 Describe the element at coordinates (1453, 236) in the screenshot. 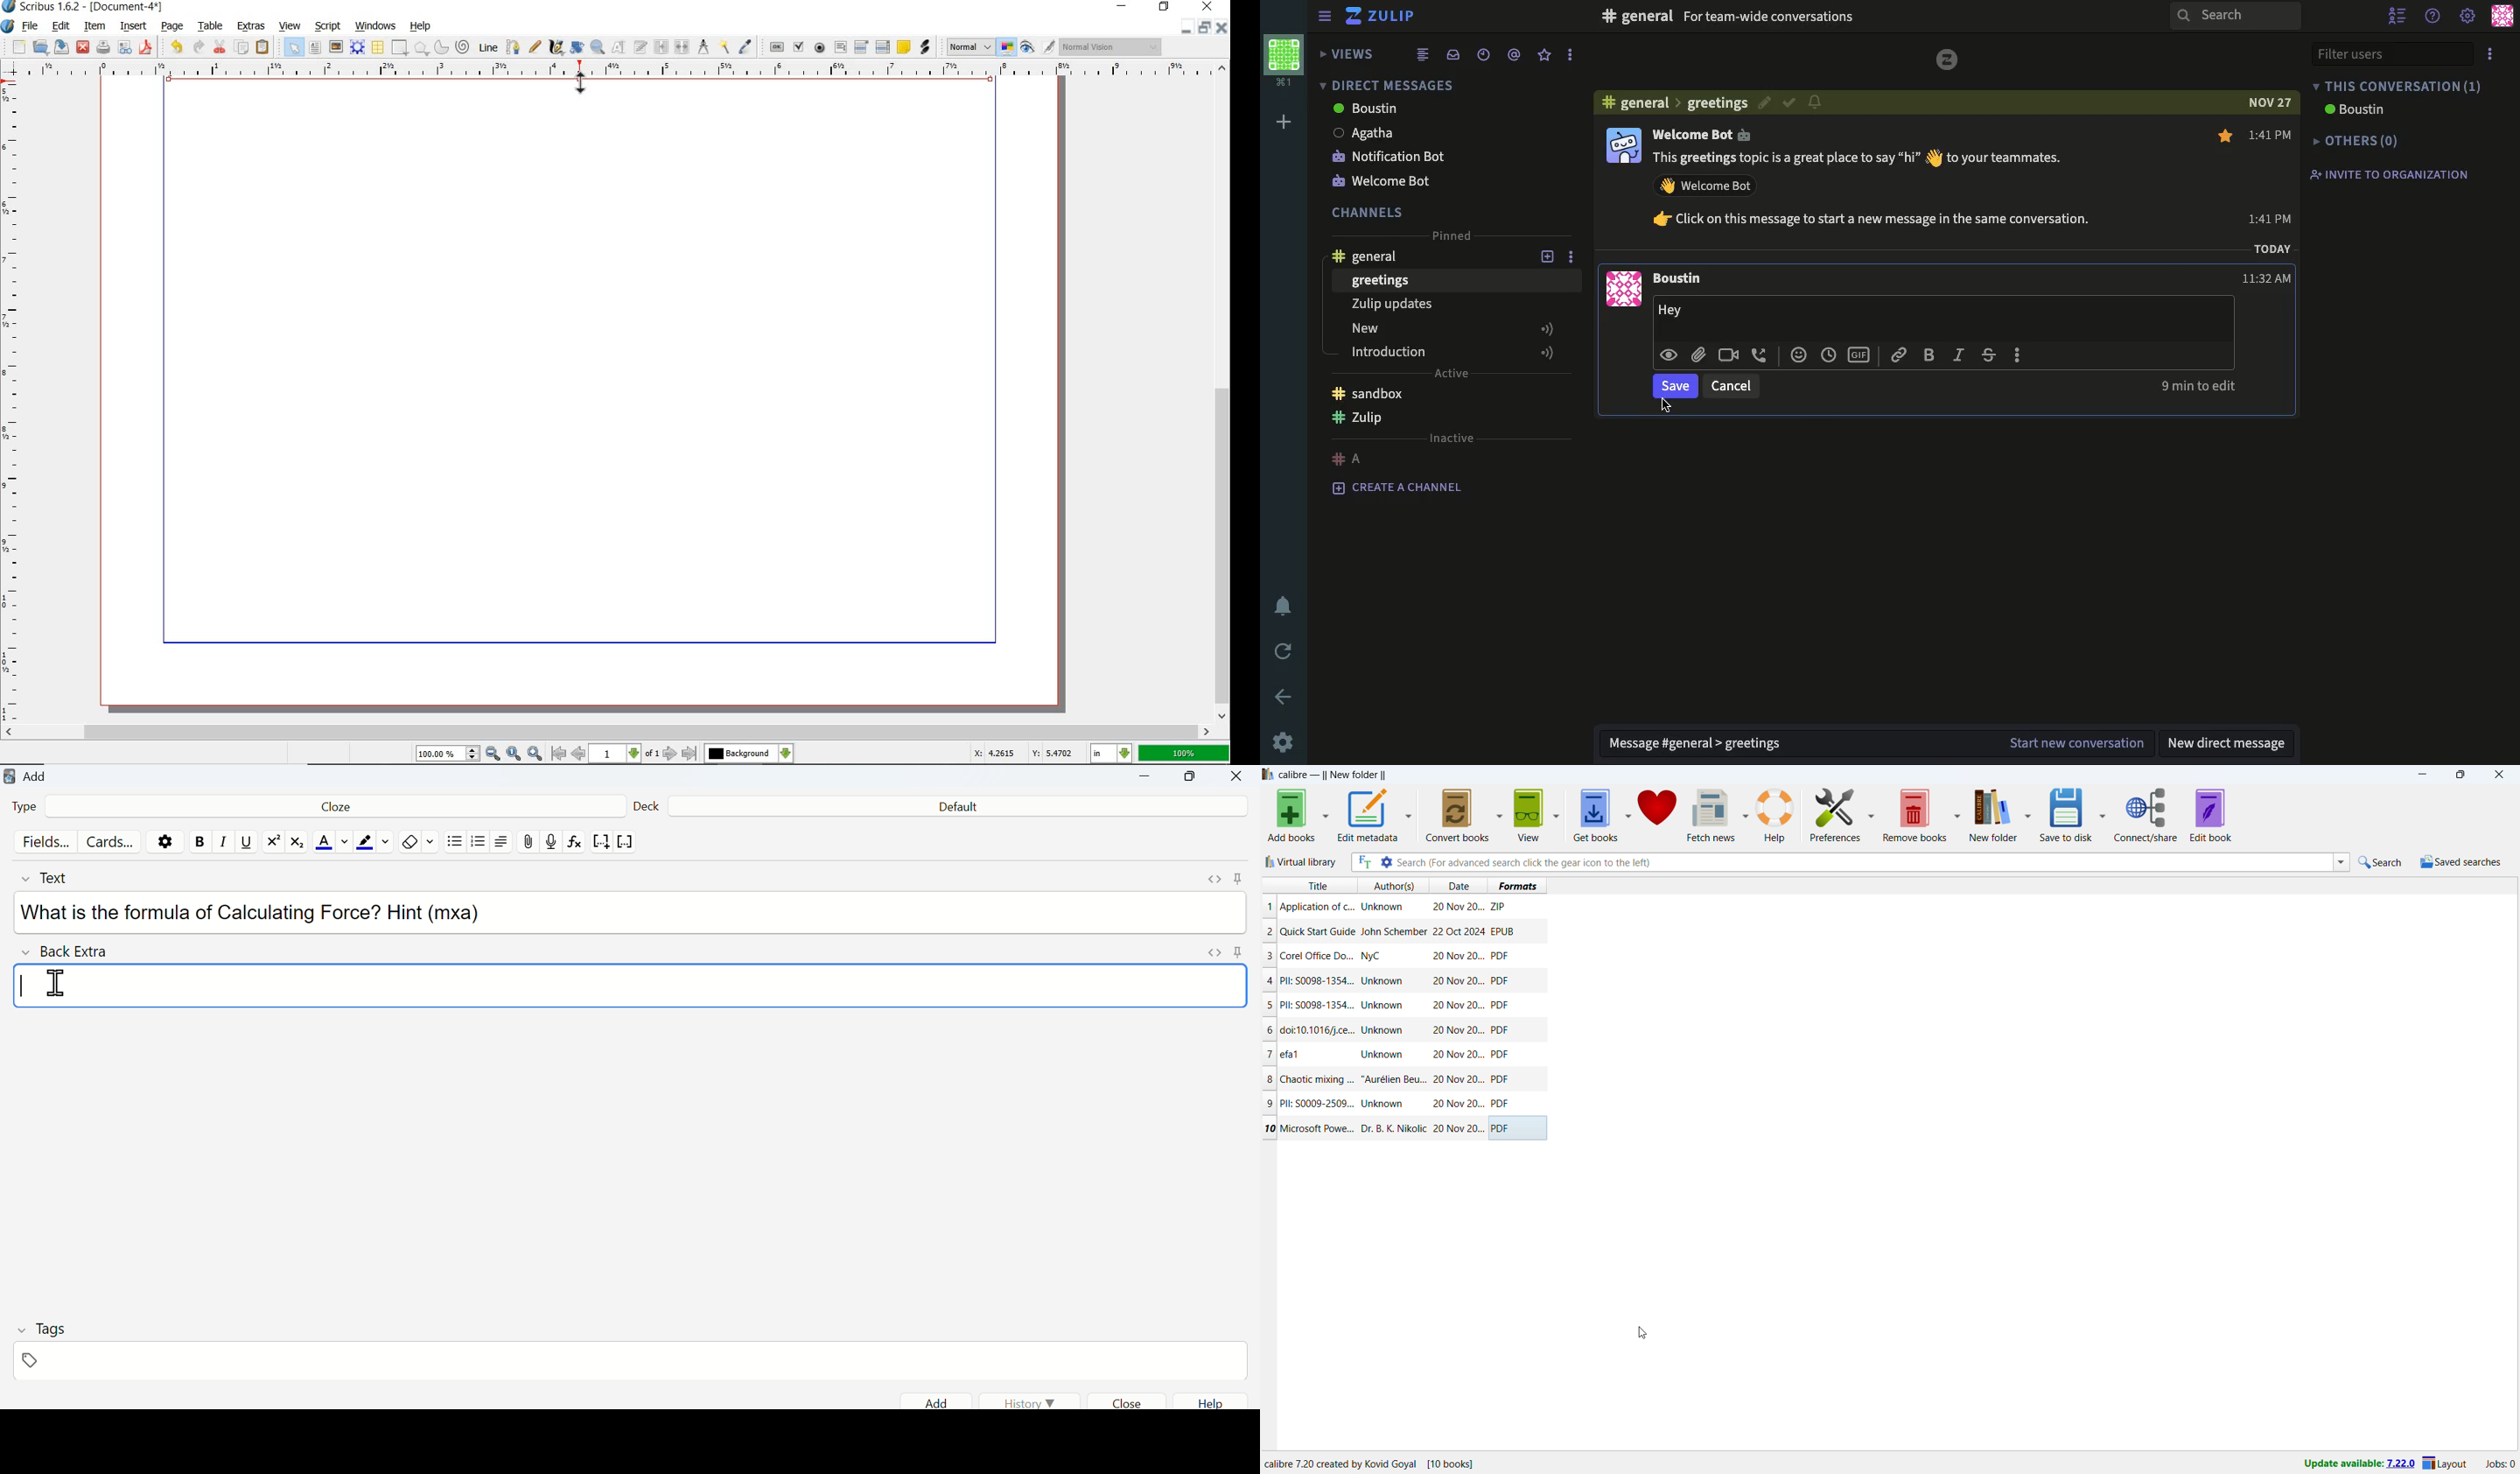

I see `pinned` at that location.